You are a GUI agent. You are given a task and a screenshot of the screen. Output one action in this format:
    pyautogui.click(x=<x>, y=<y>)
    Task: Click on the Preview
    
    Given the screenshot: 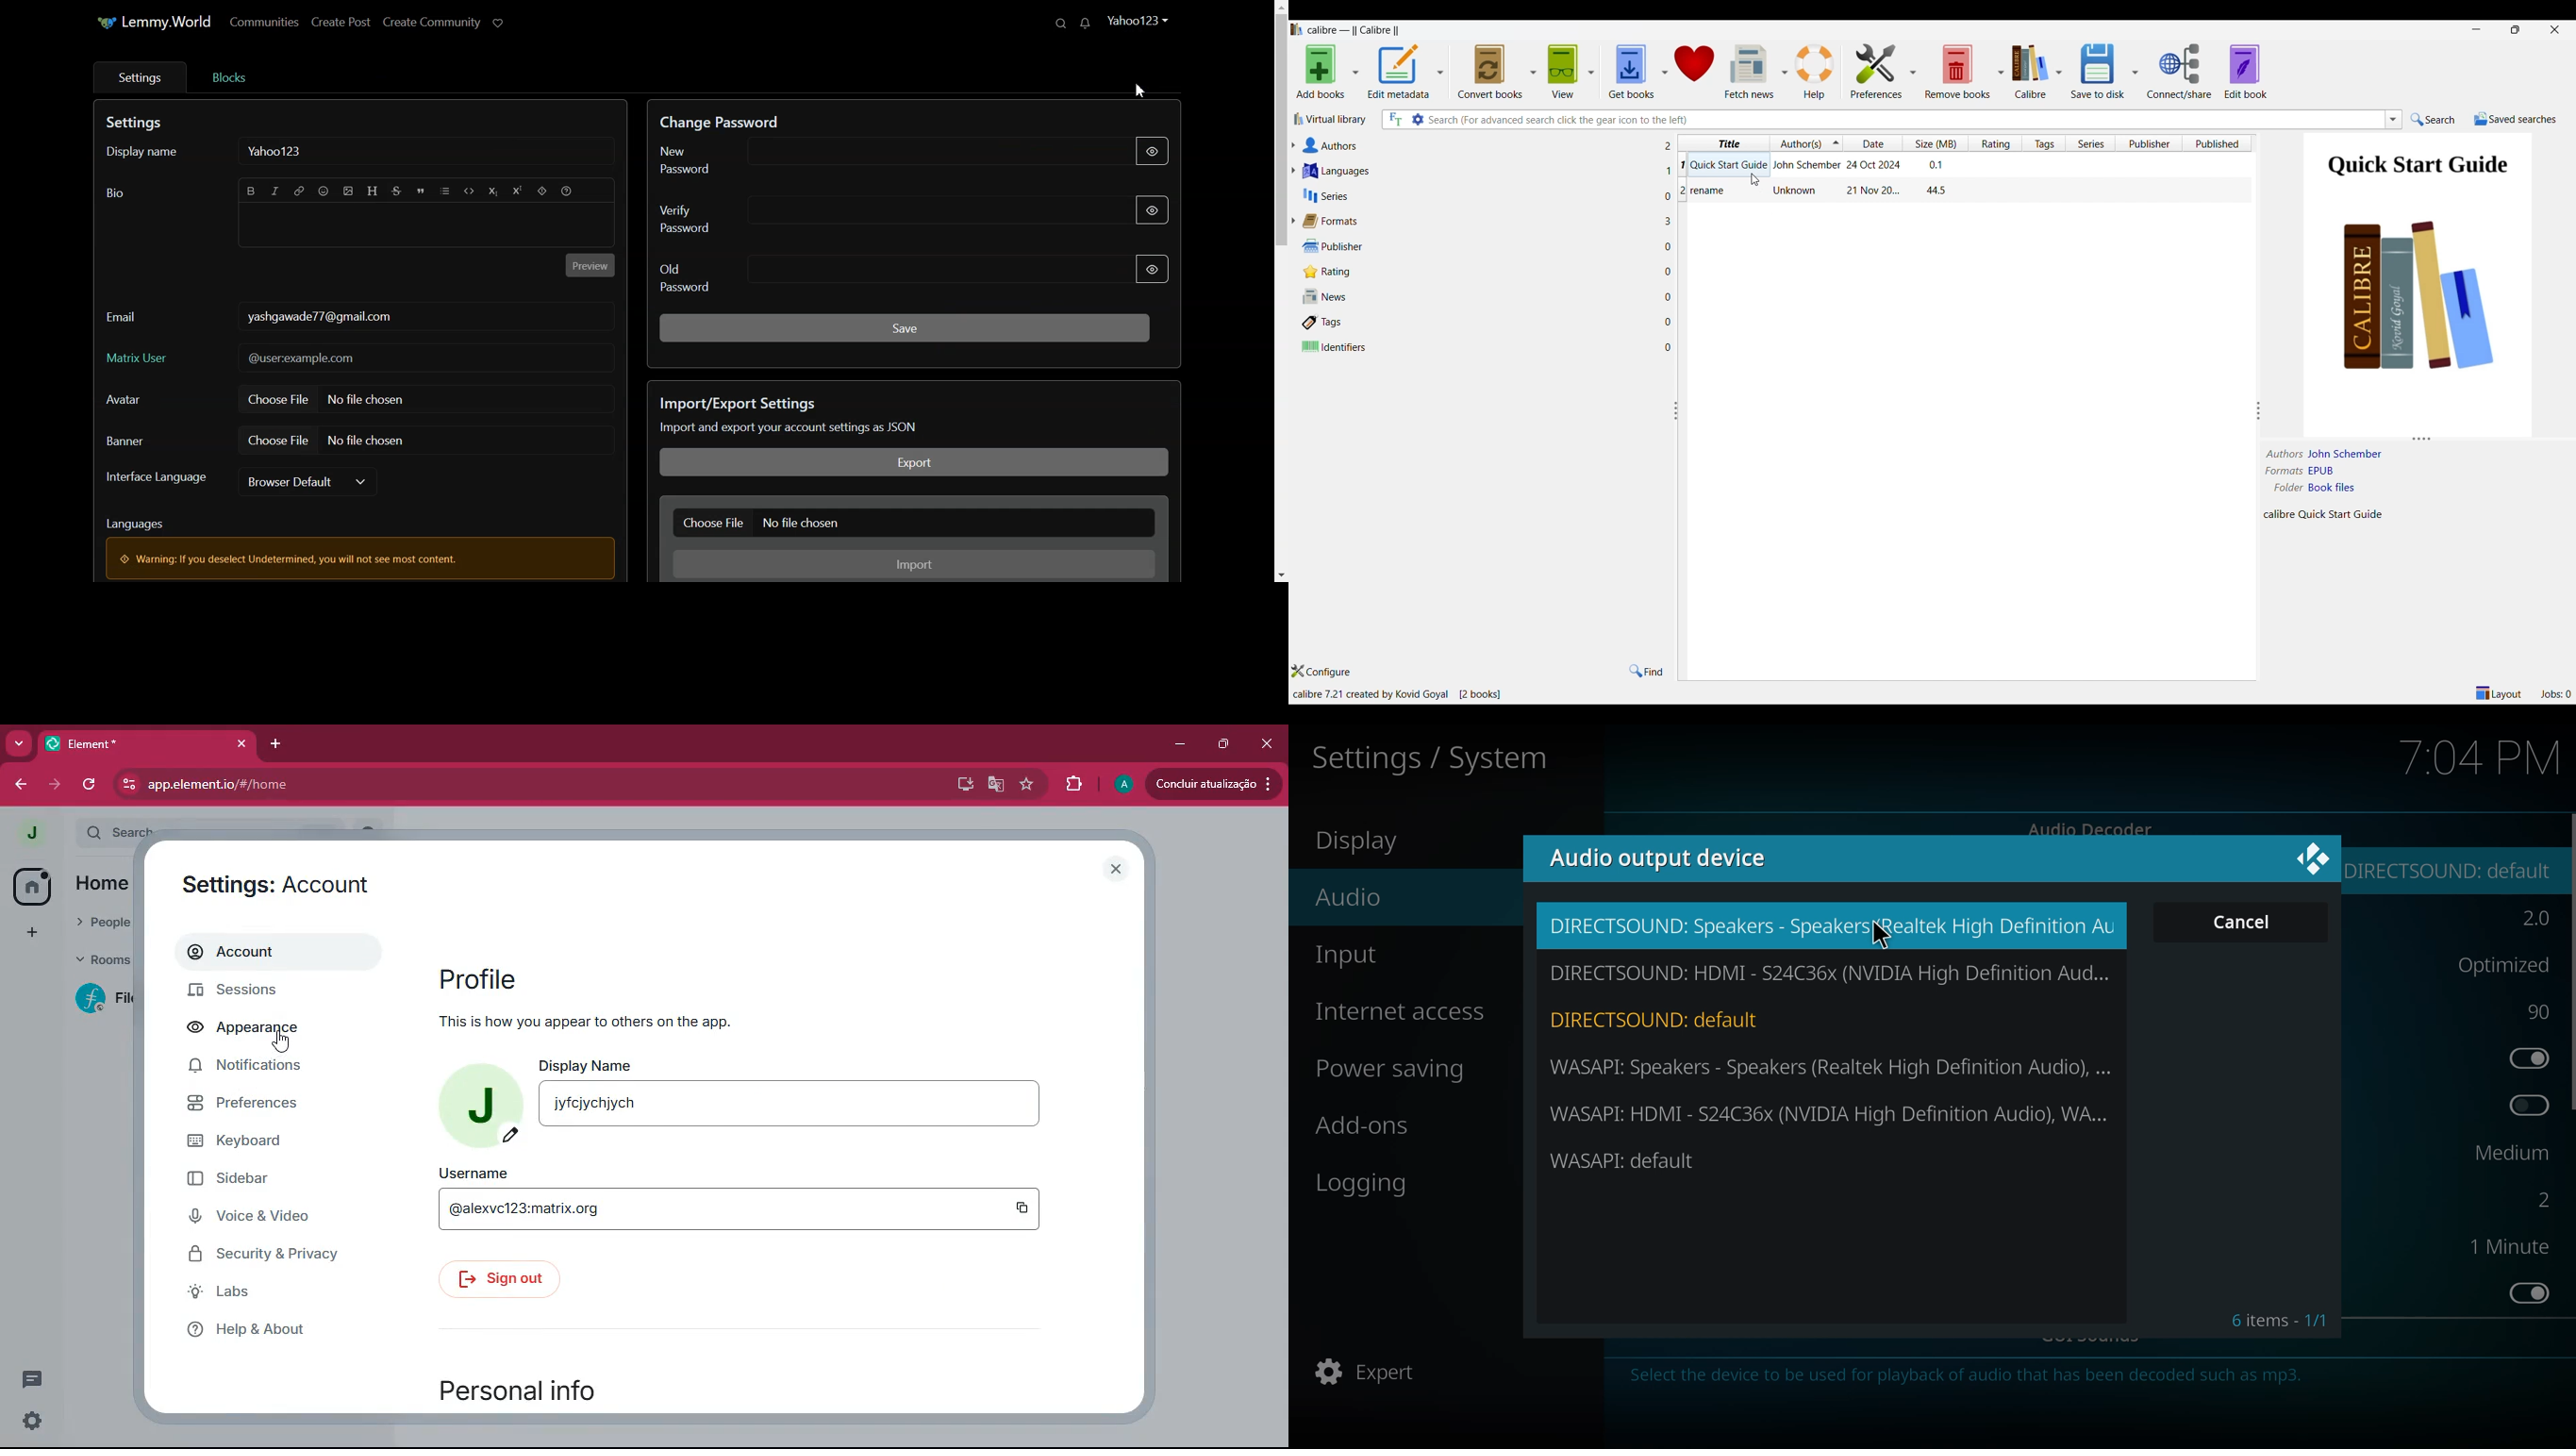 What is the action you would take?
    pyautogui.click(x=591, y=265)
    